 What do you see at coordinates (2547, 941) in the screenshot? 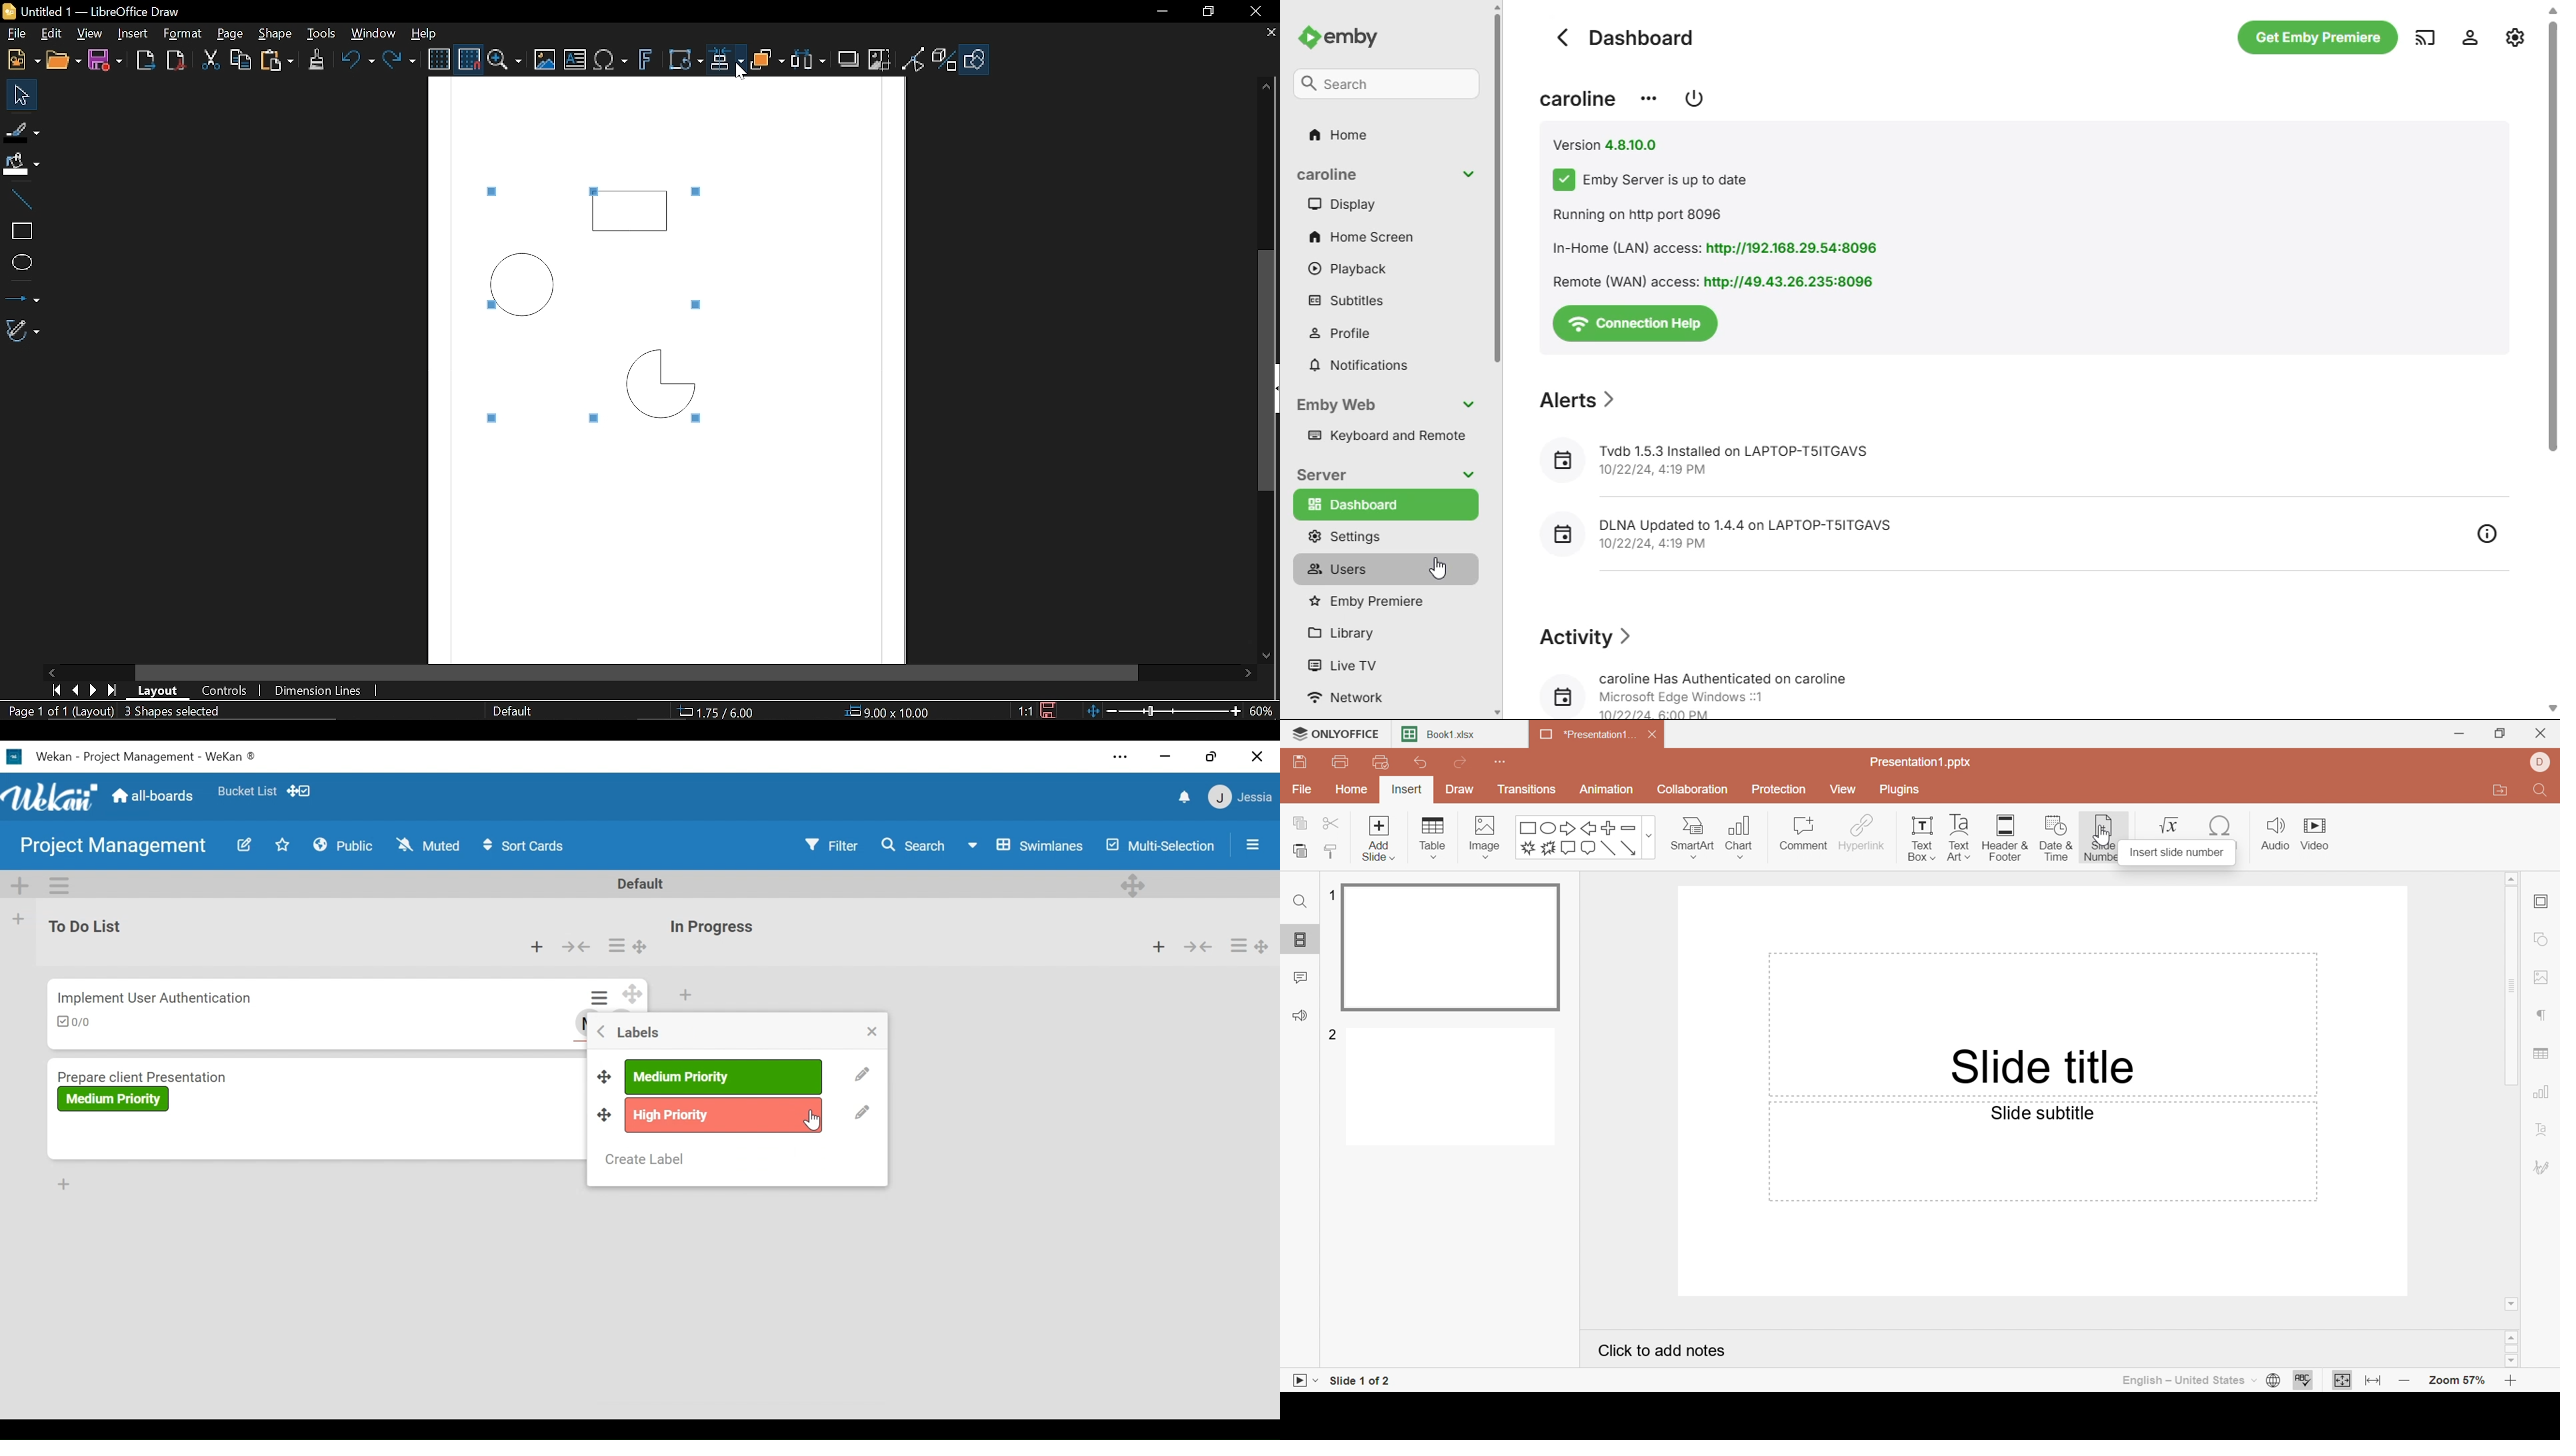
I see `shape settings` at bounding box center [2547, 941].